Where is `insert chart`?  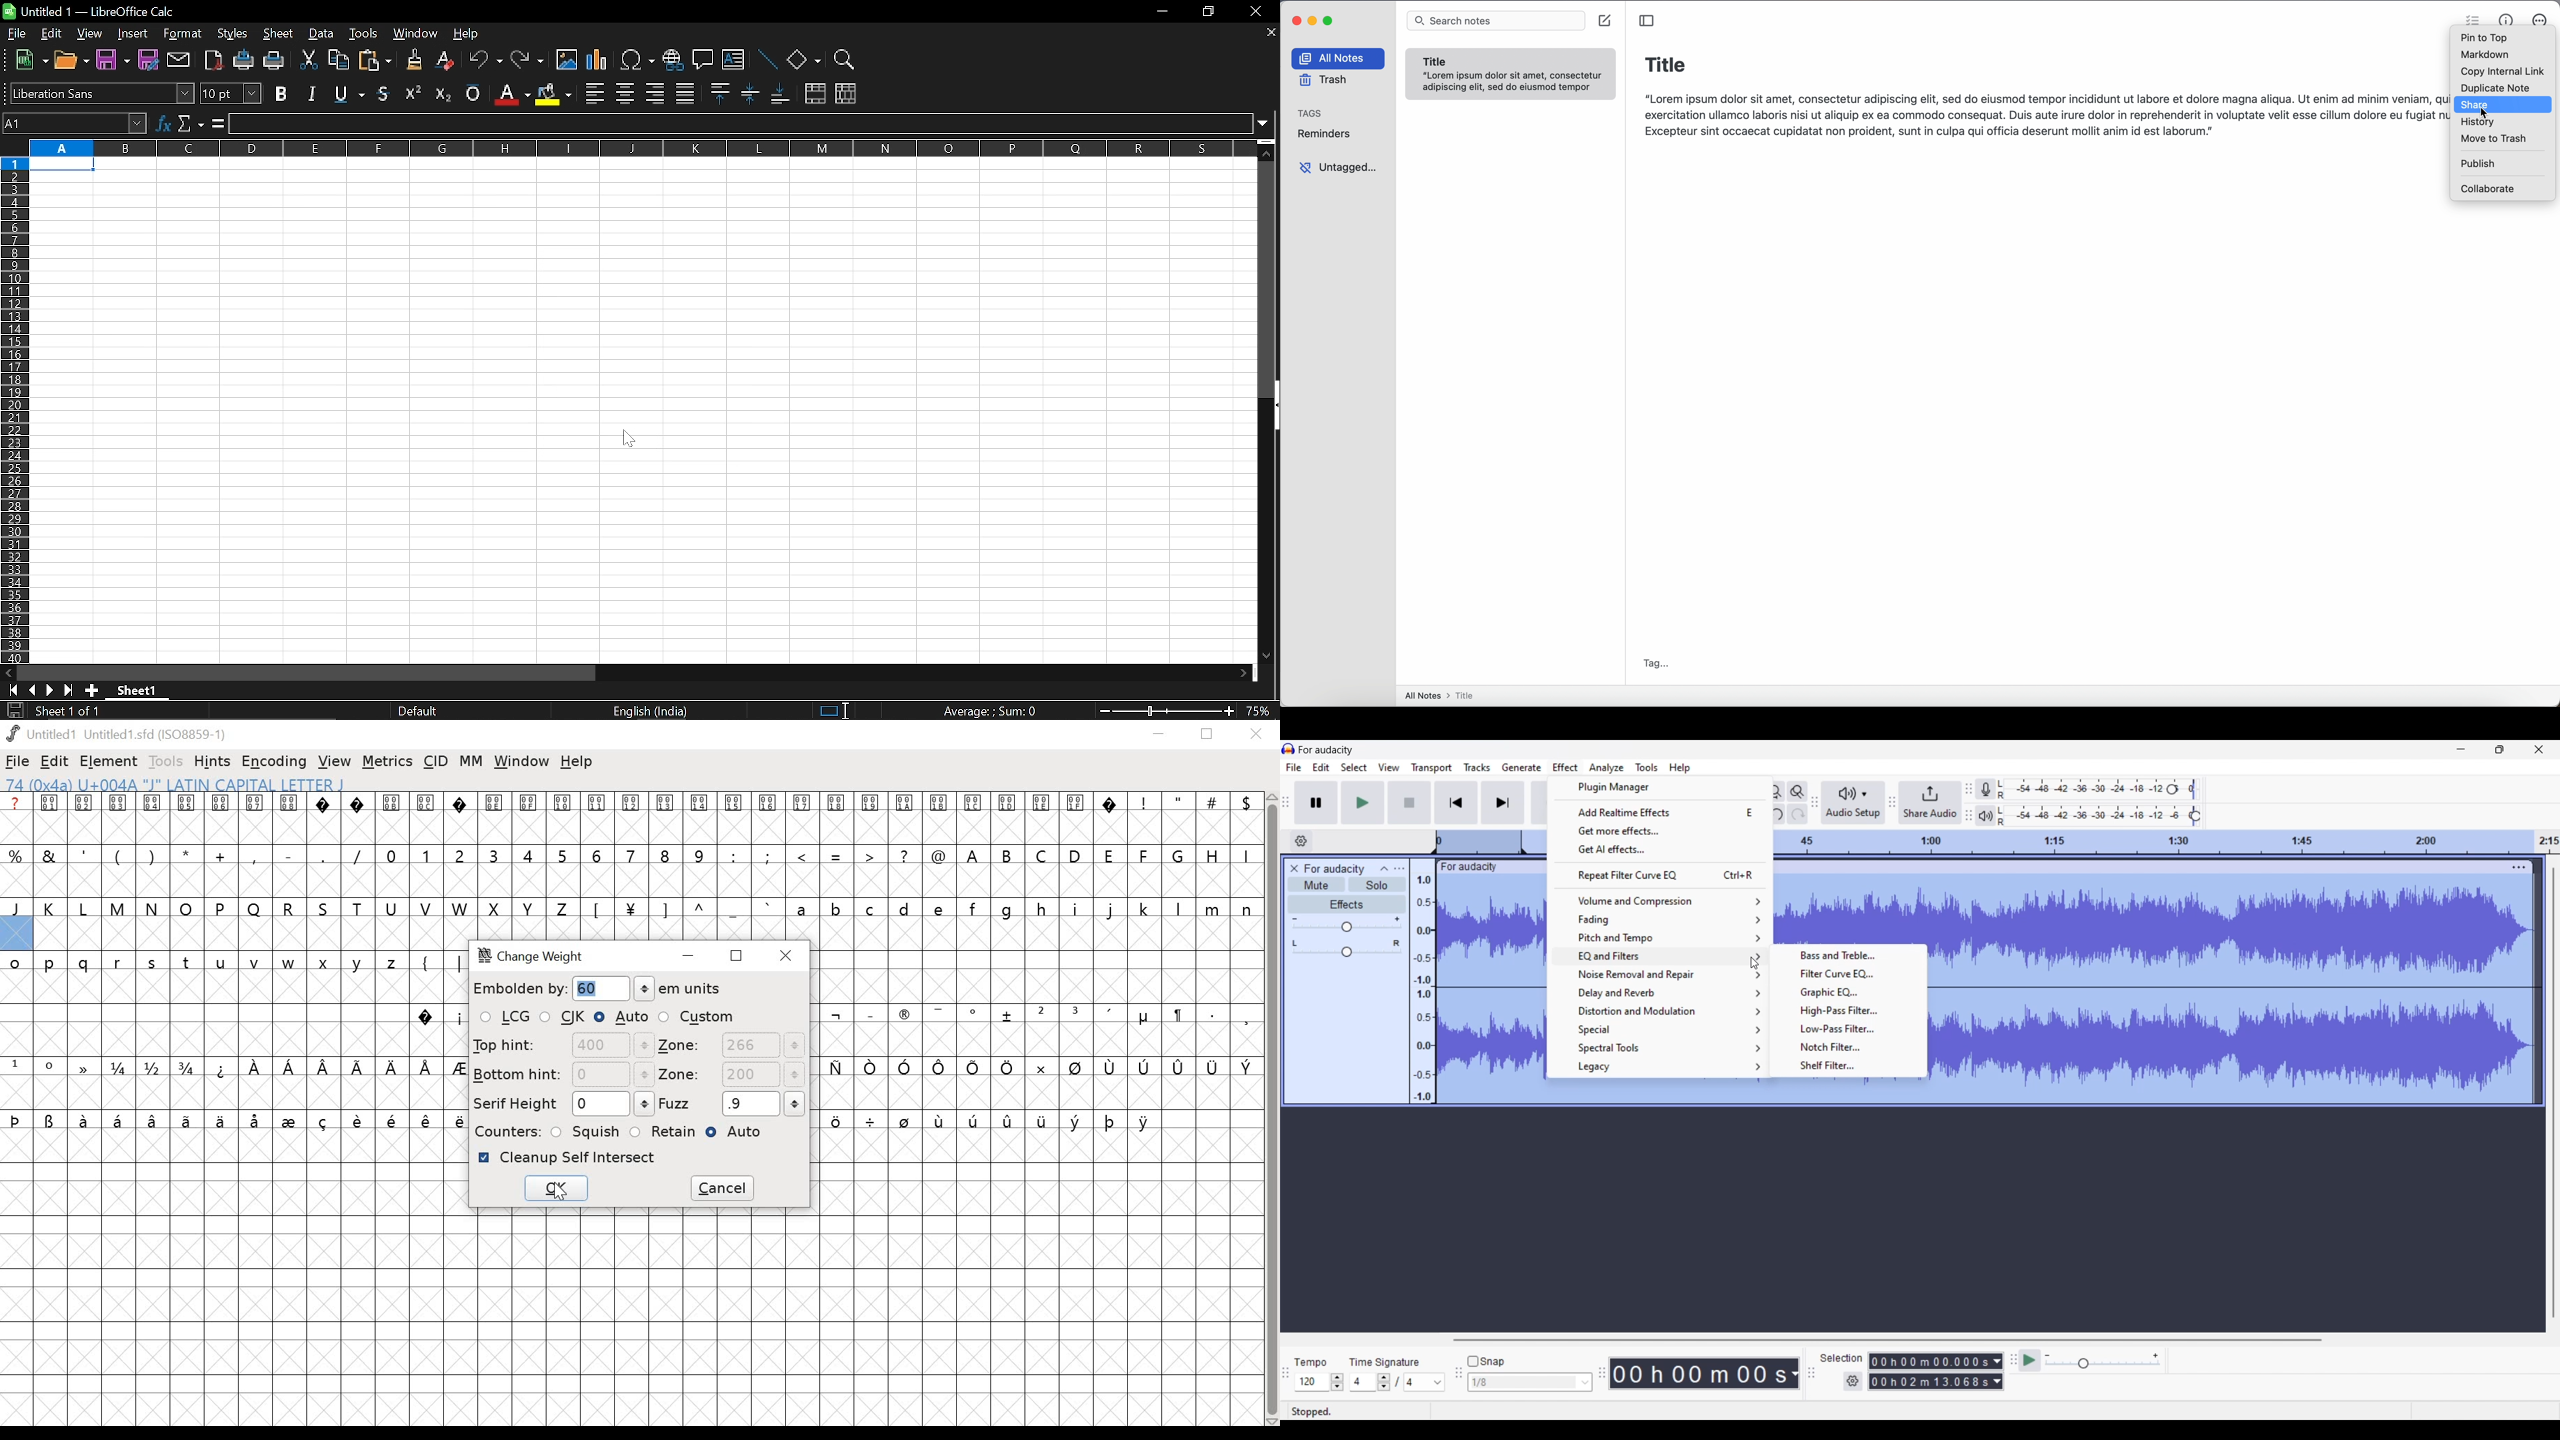
insert chart is located at coordinates (597, 61).